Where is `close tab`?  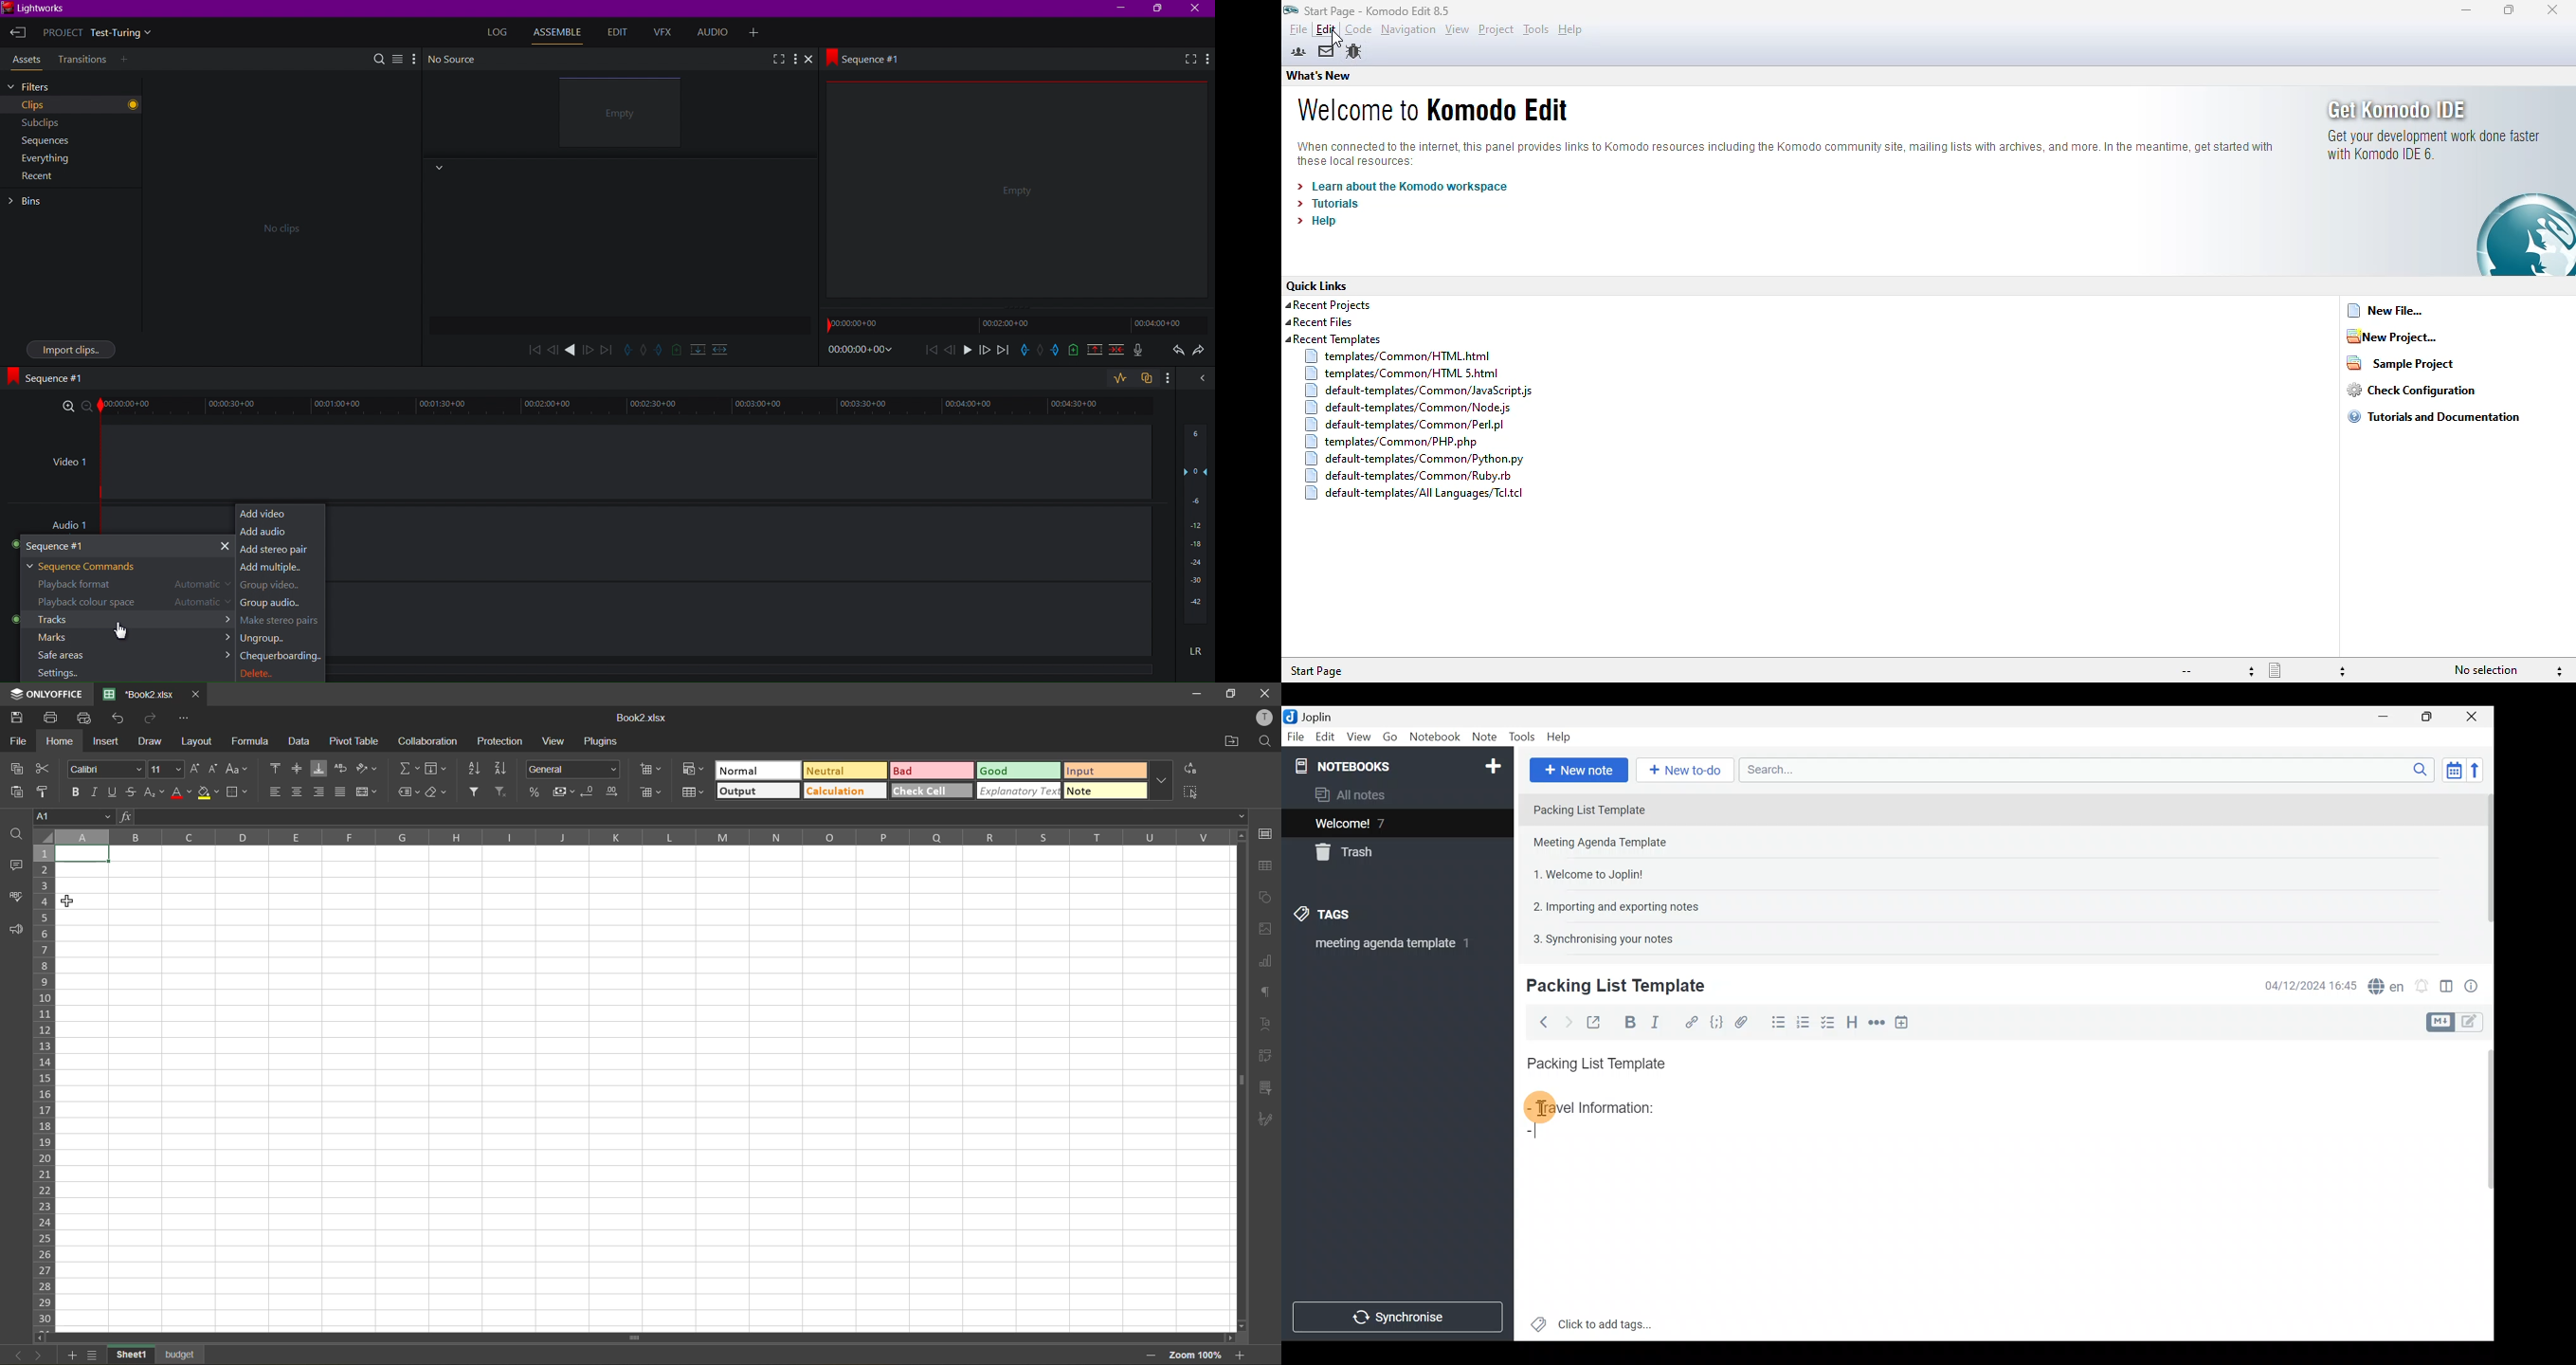
close tab is located at coordinates (198, 695).